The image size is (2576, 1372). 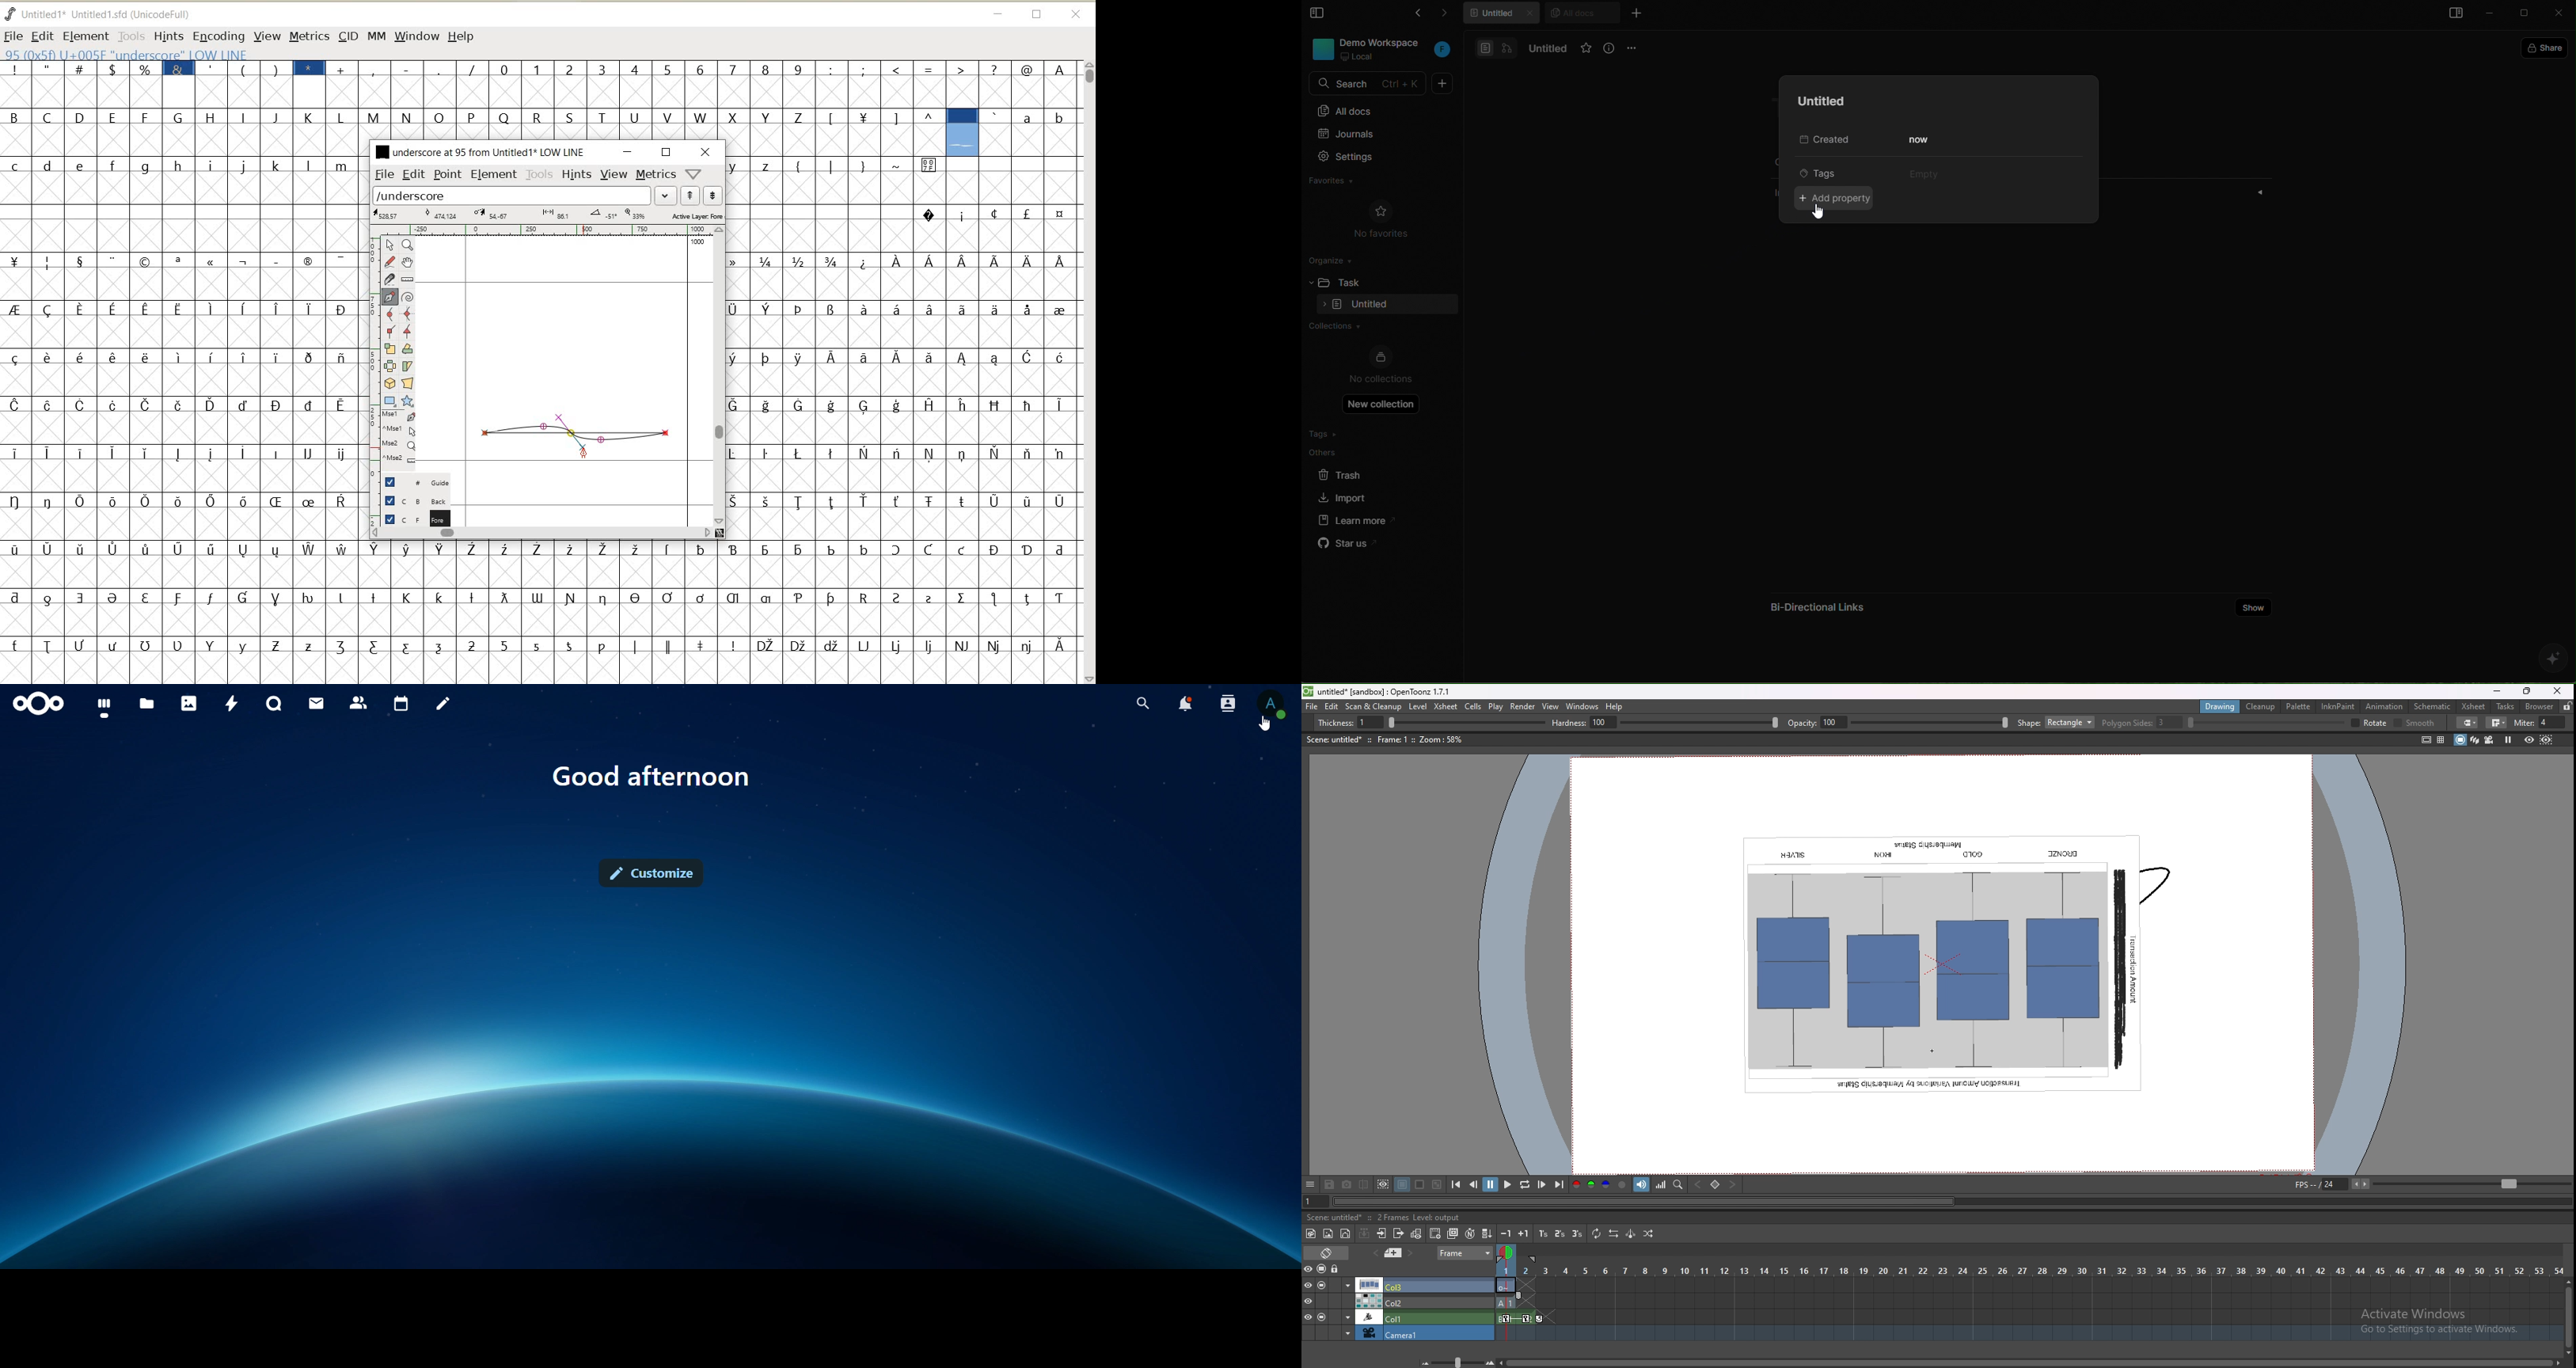 What do you see at coordinates (713, 195) in the screenshot?
I see `show next word list` at bounding box center [713, 195].